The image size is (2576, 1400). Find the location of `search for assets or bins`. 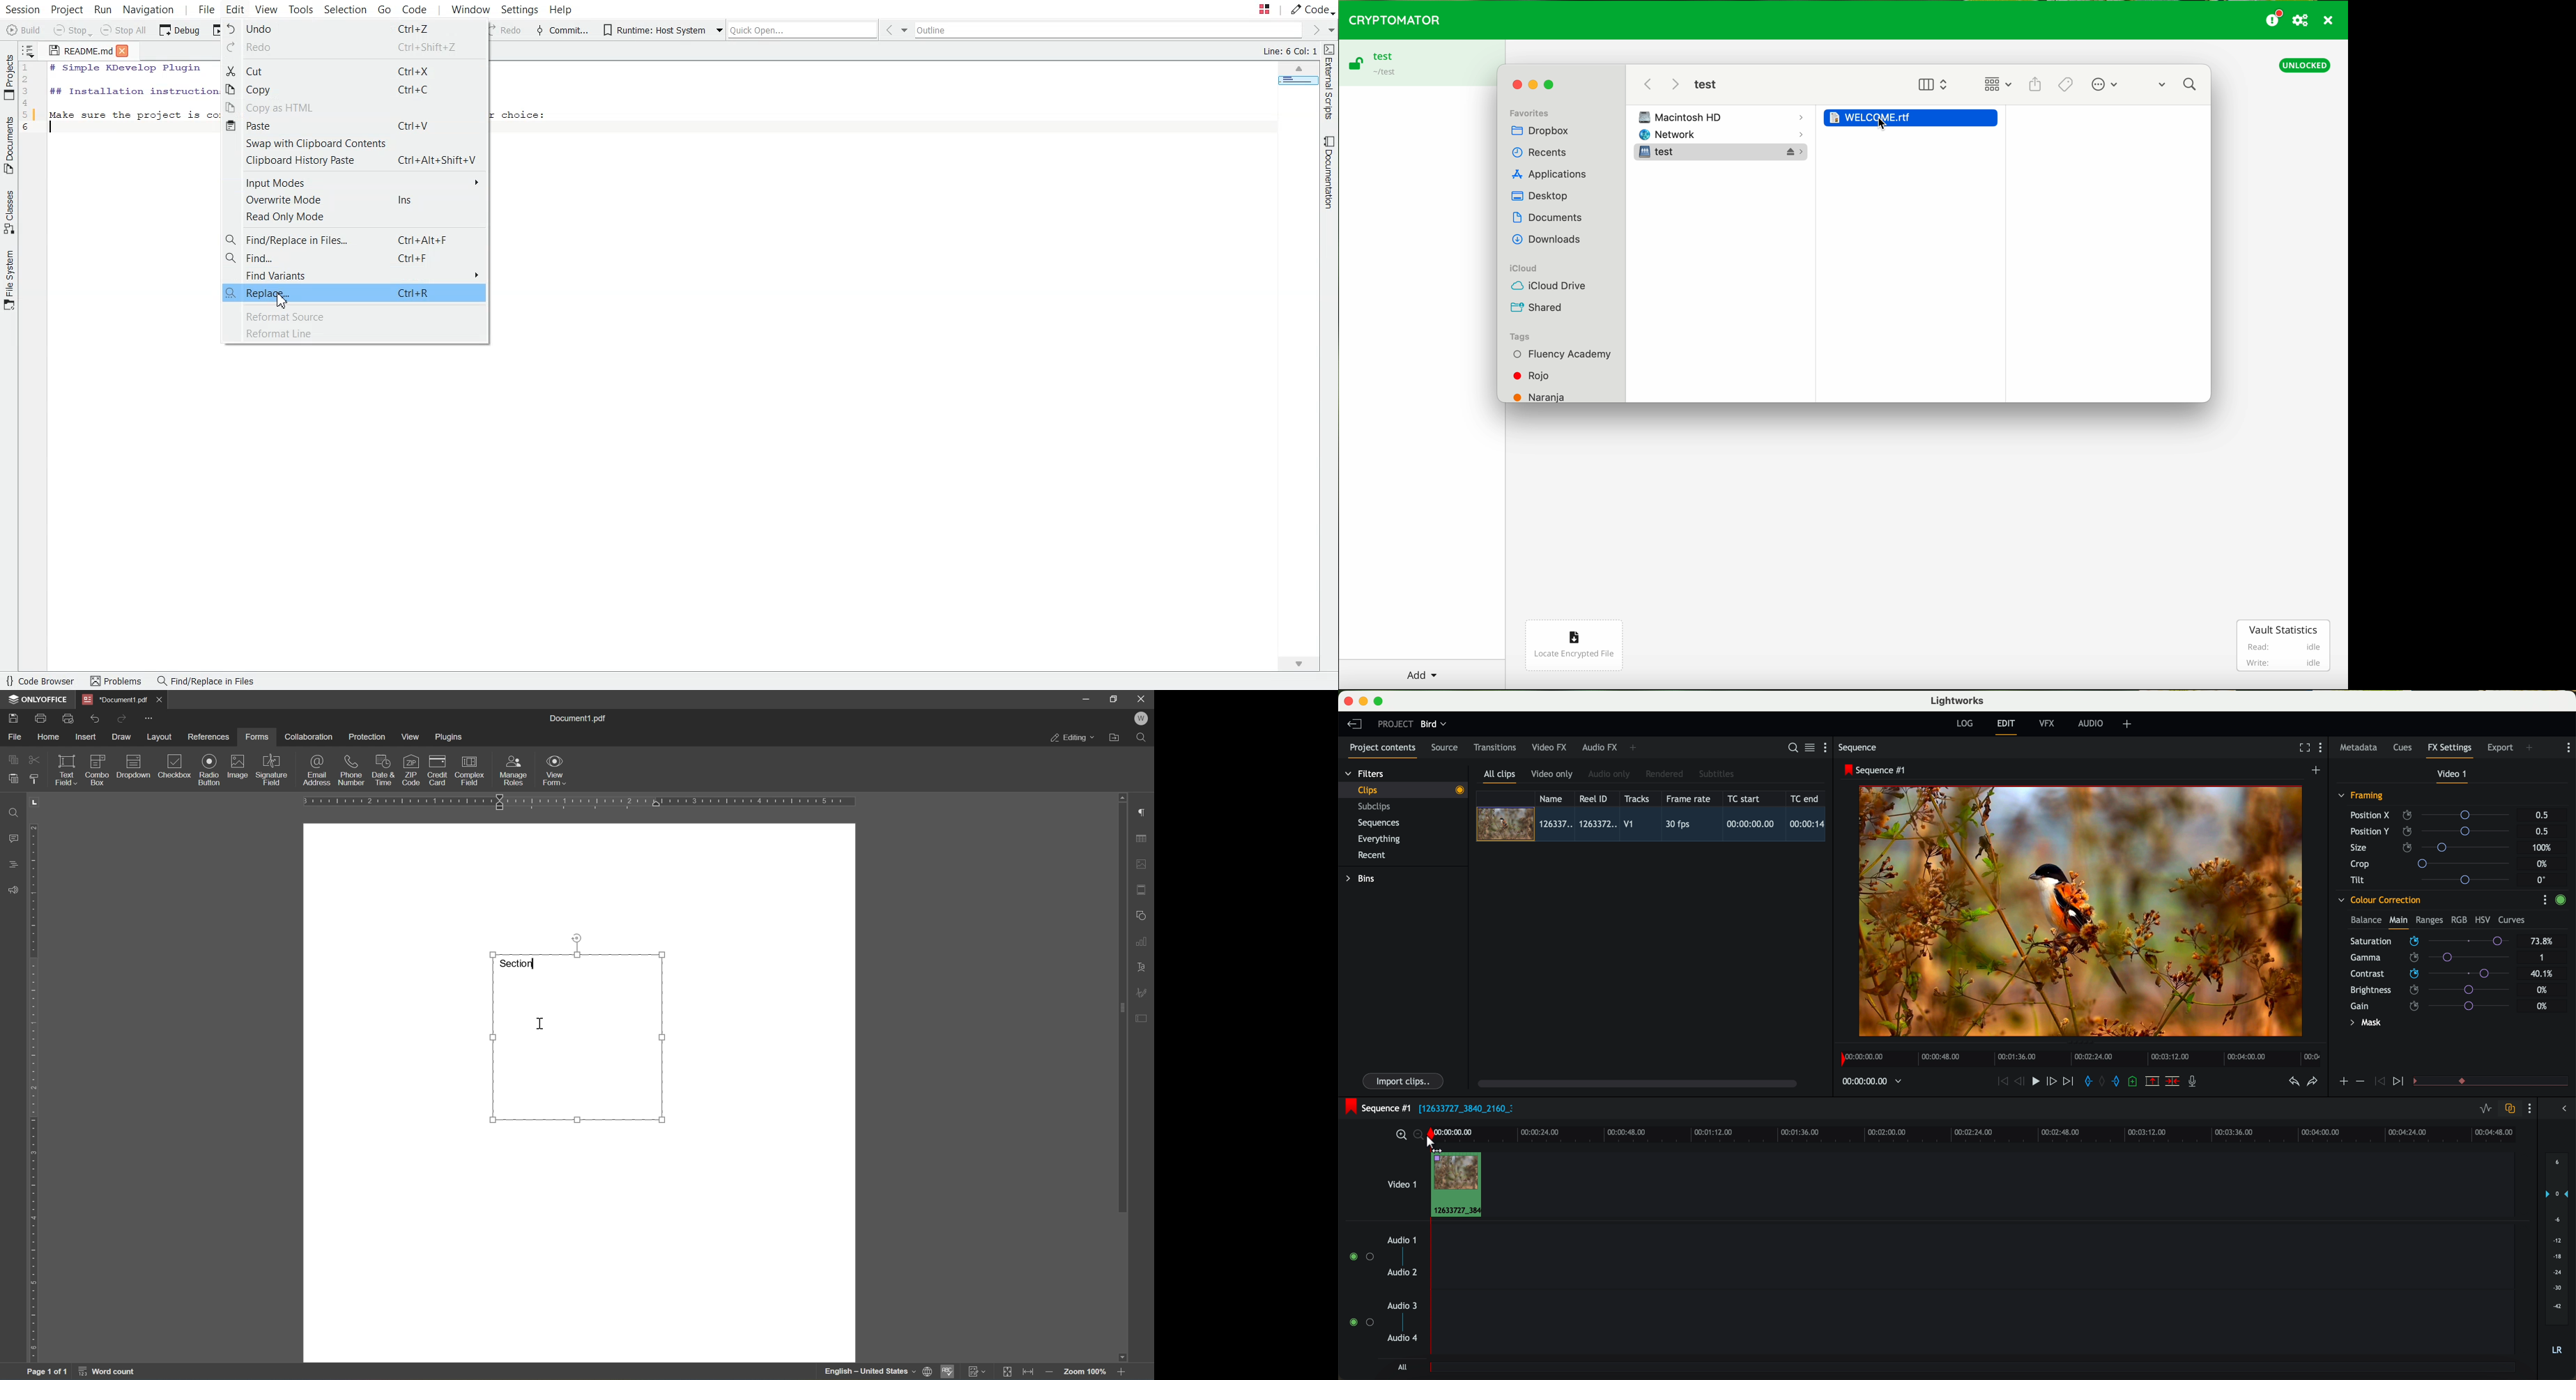

search for assets or bins is located at coordinates (1790, 748).